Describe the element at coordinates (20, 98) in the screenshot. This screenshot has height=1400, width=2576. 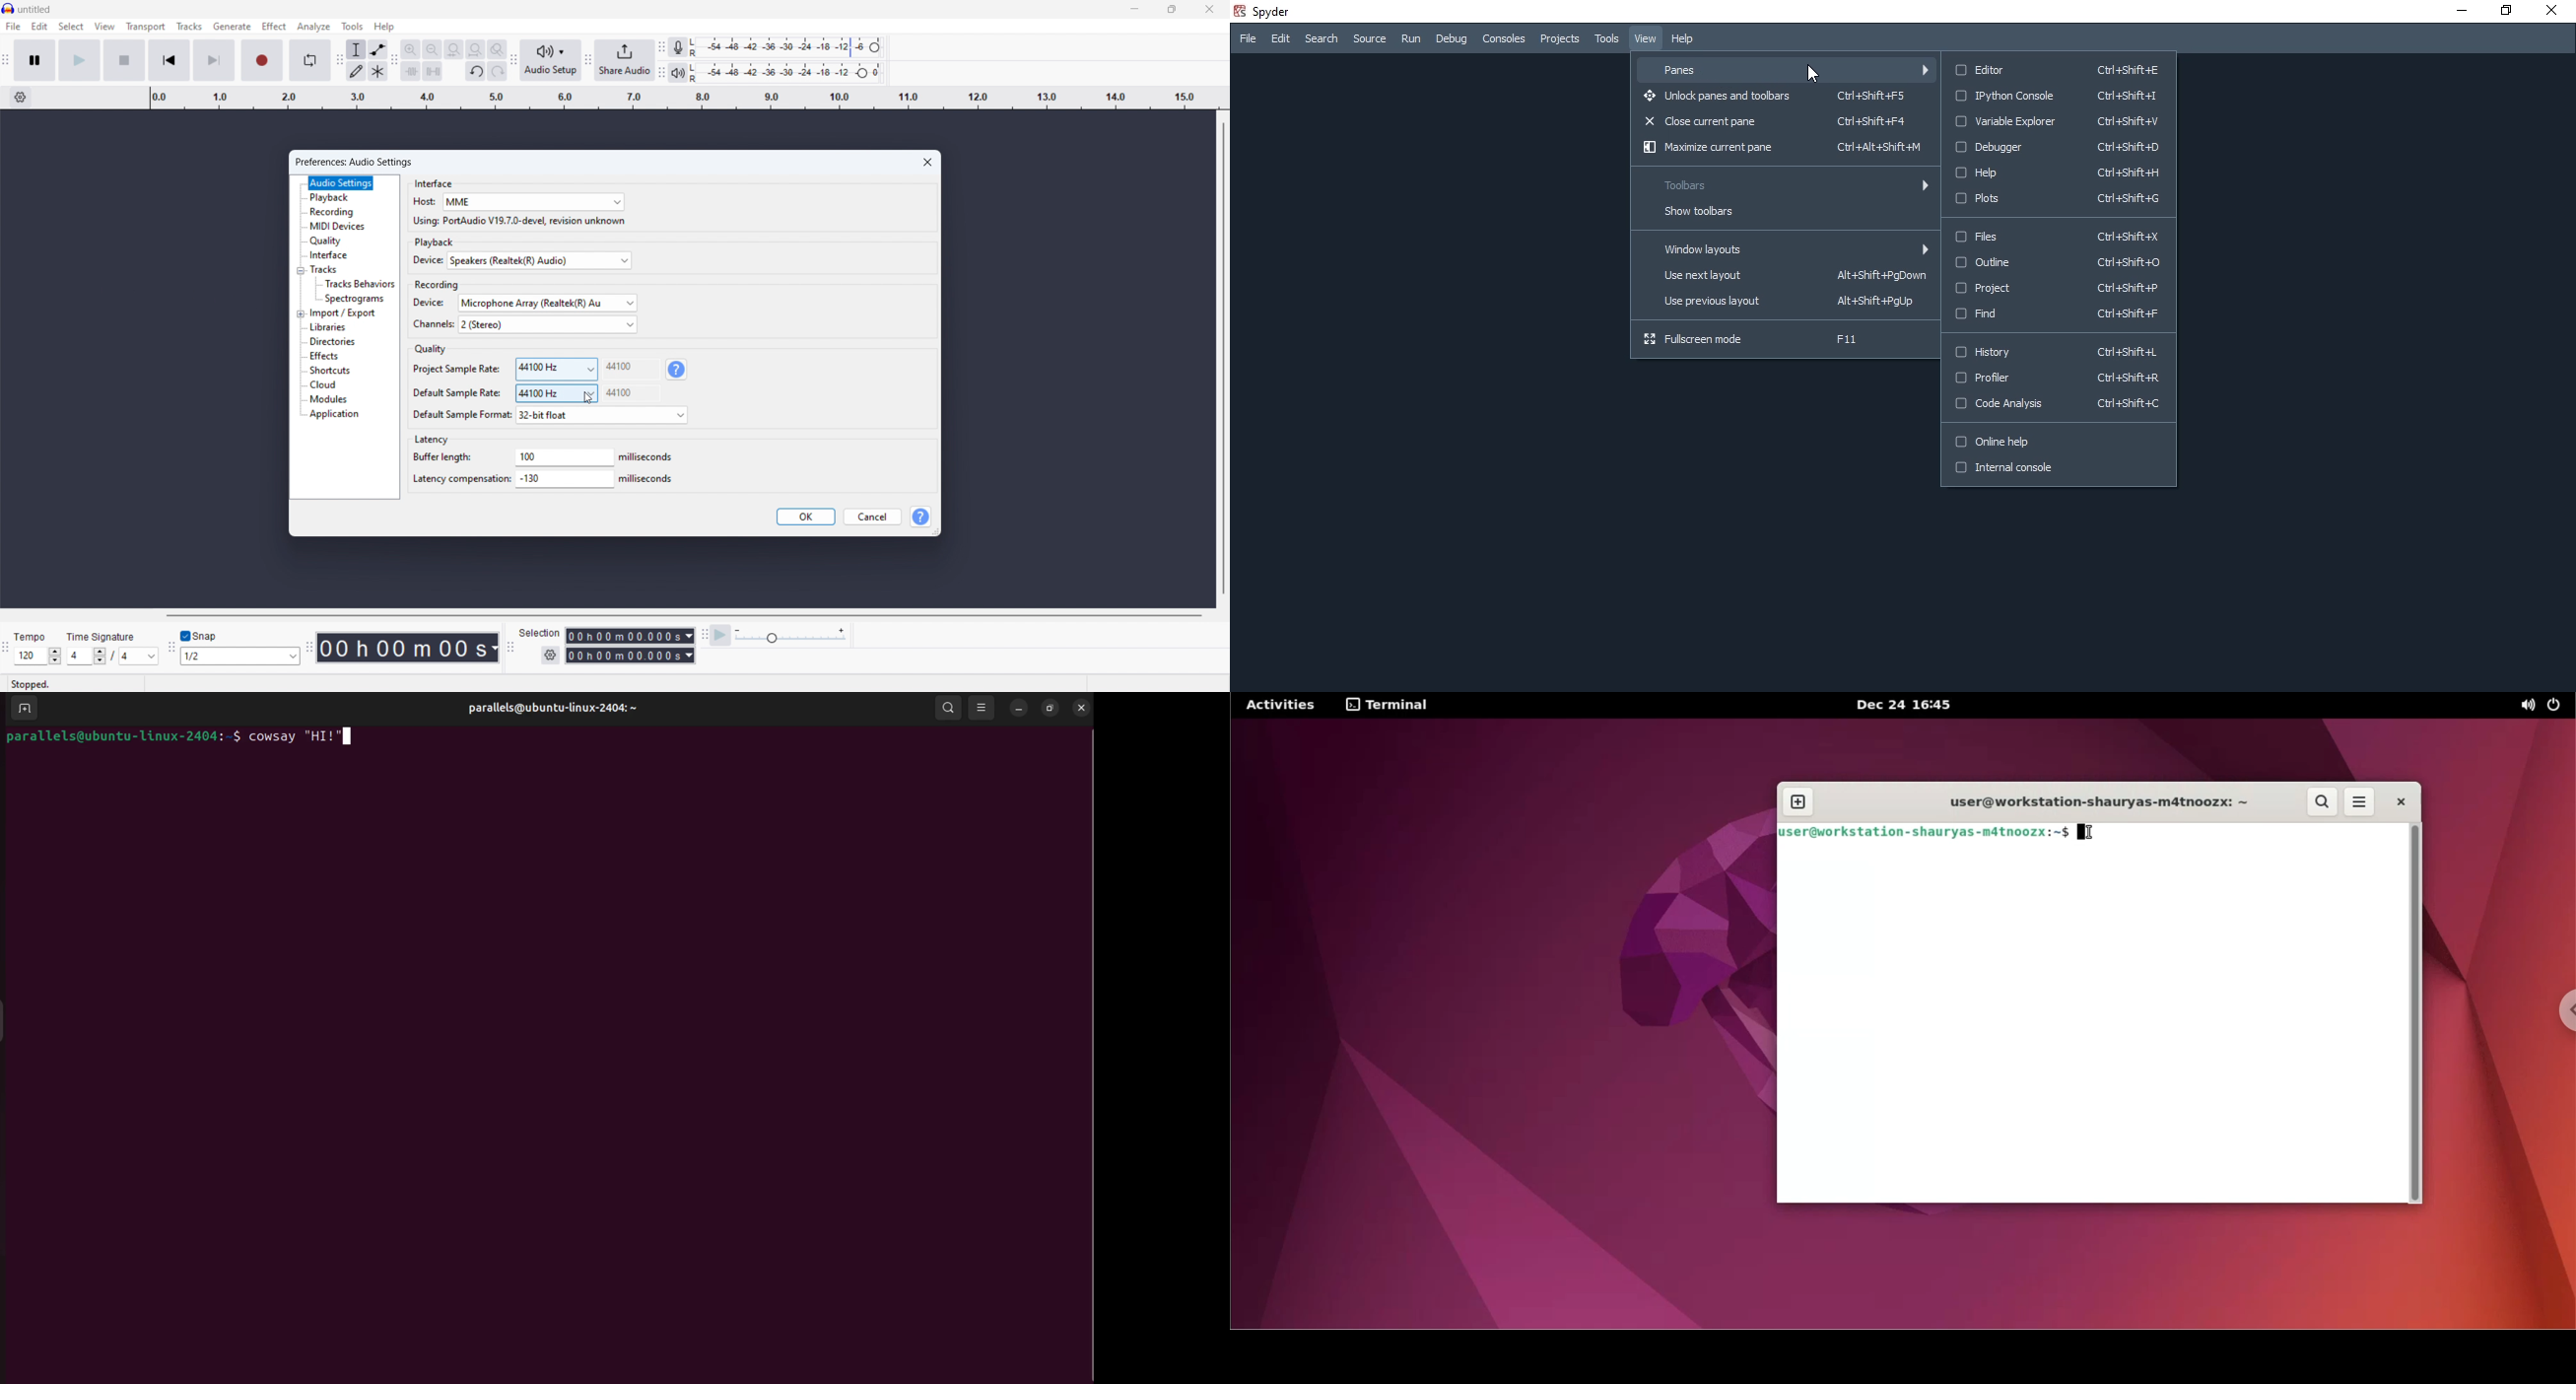
I see `timeline settings` at that location.